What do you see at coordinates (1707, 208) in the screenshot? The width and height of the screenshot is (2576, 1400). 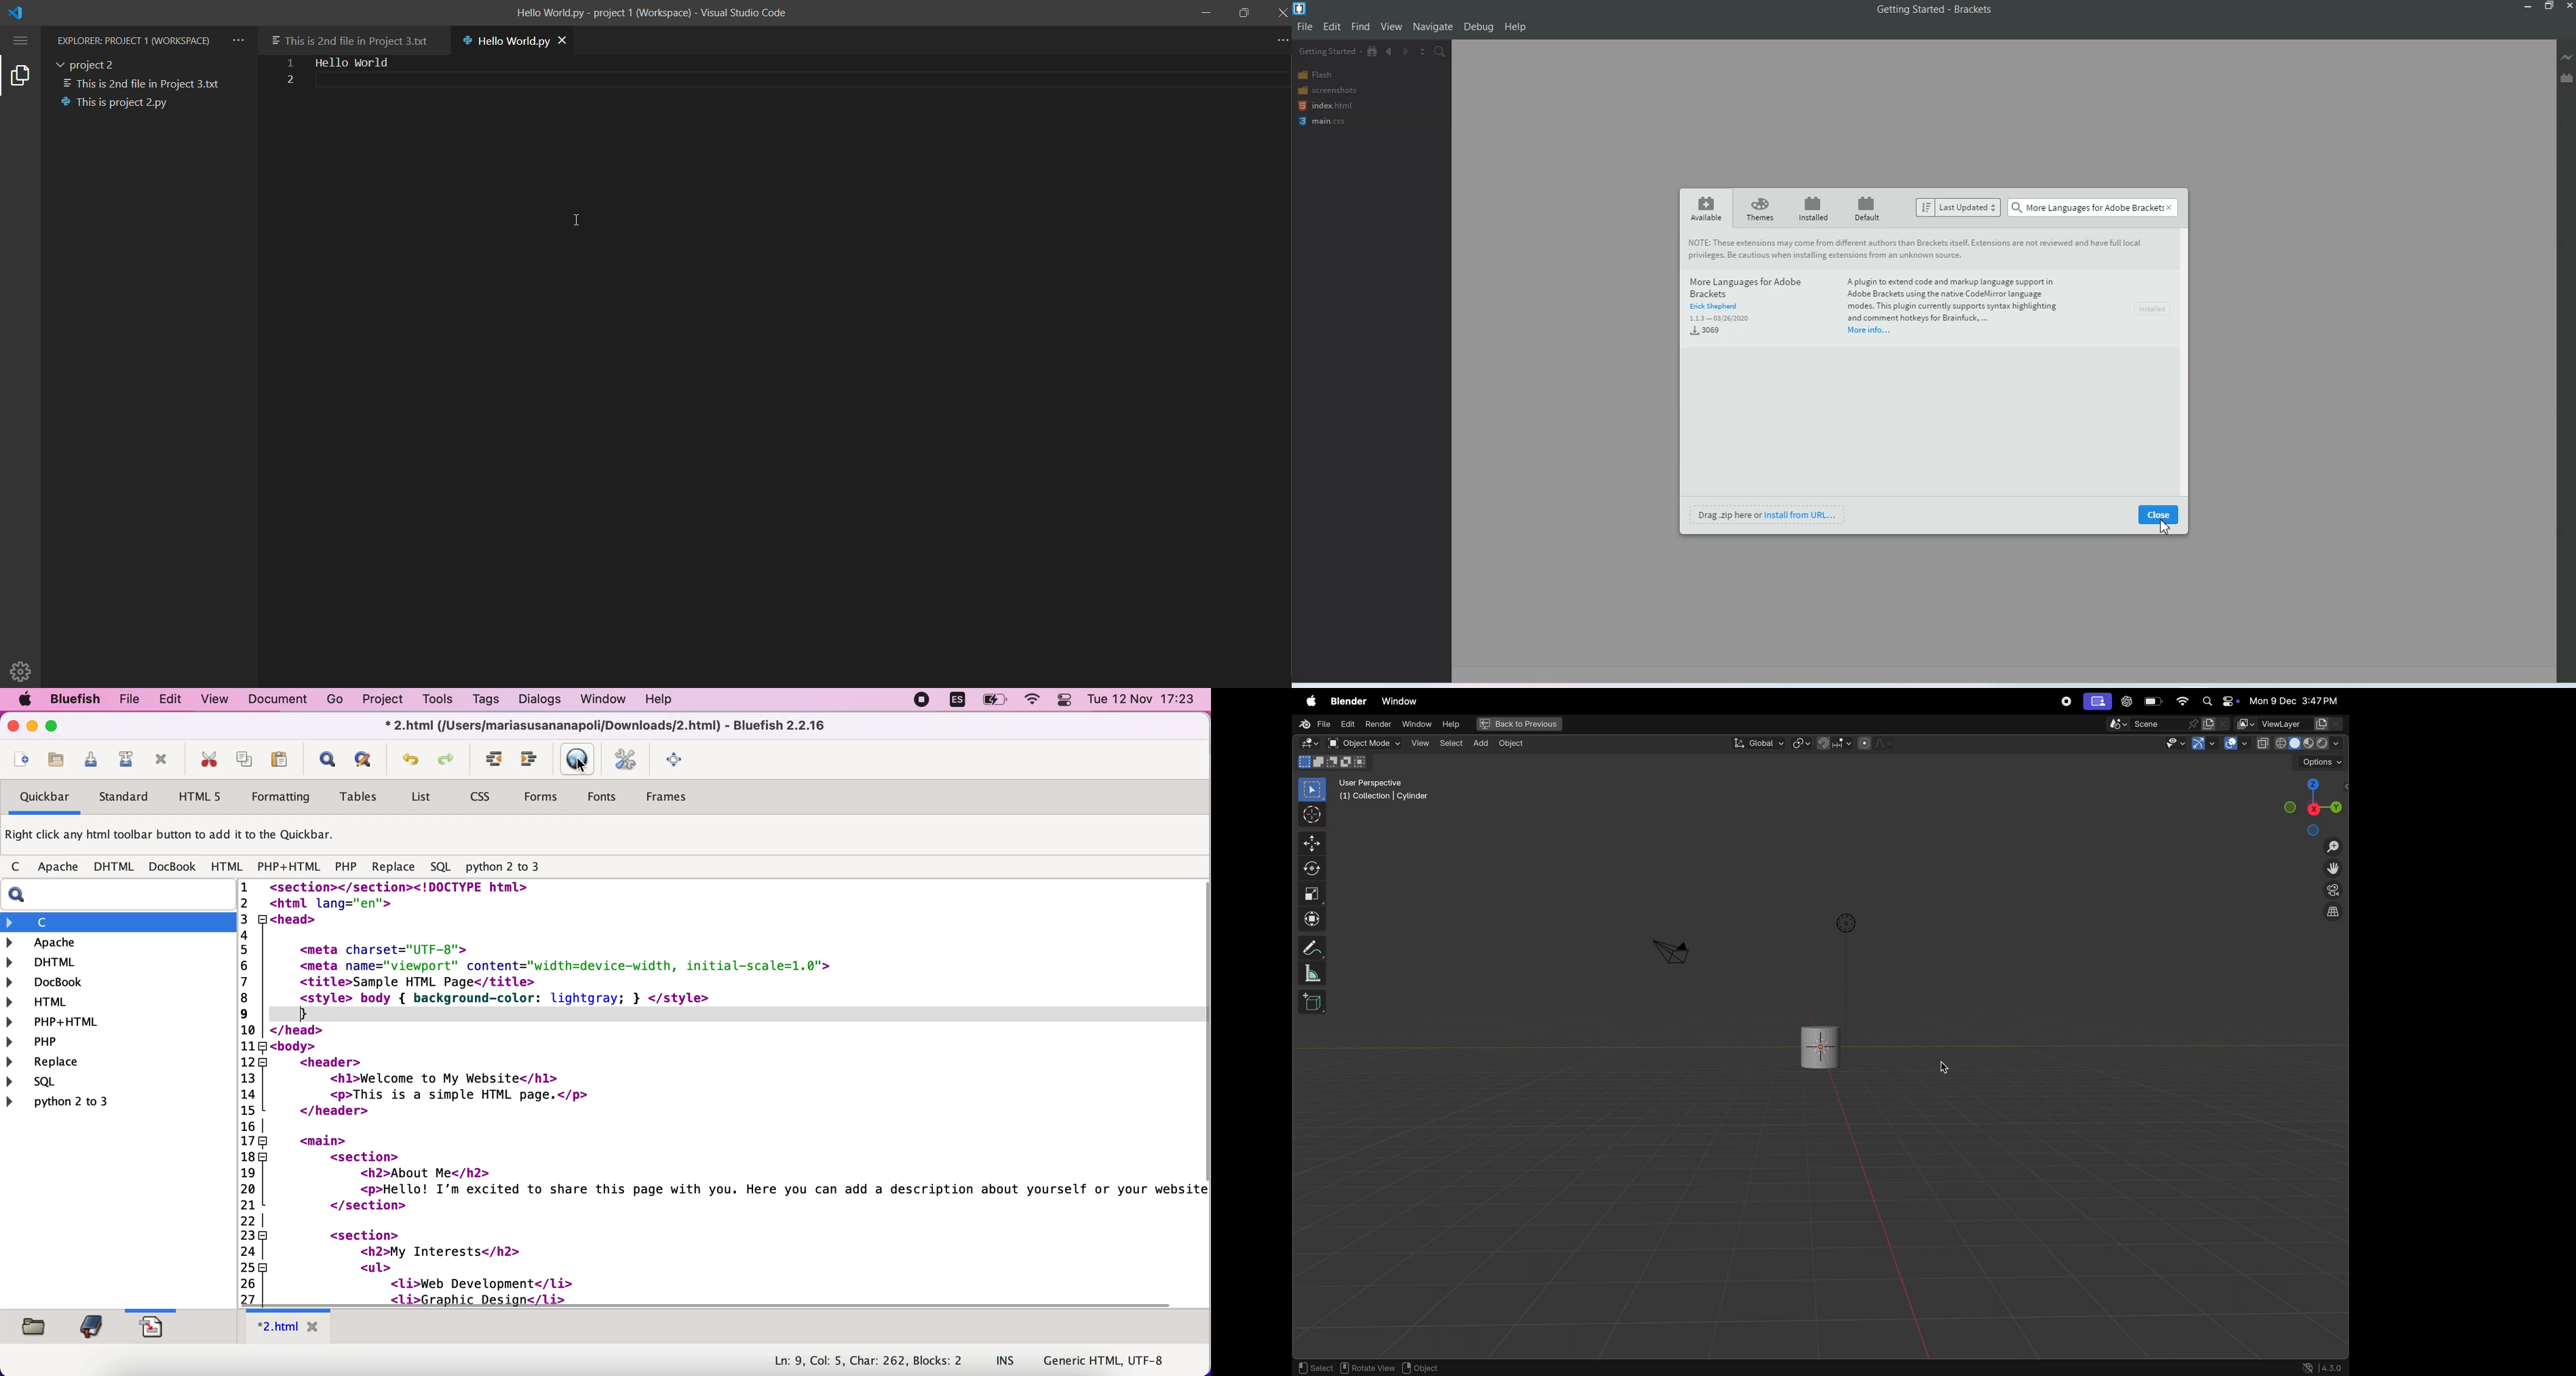 I see `Available` at bounding box center [1707, 208].